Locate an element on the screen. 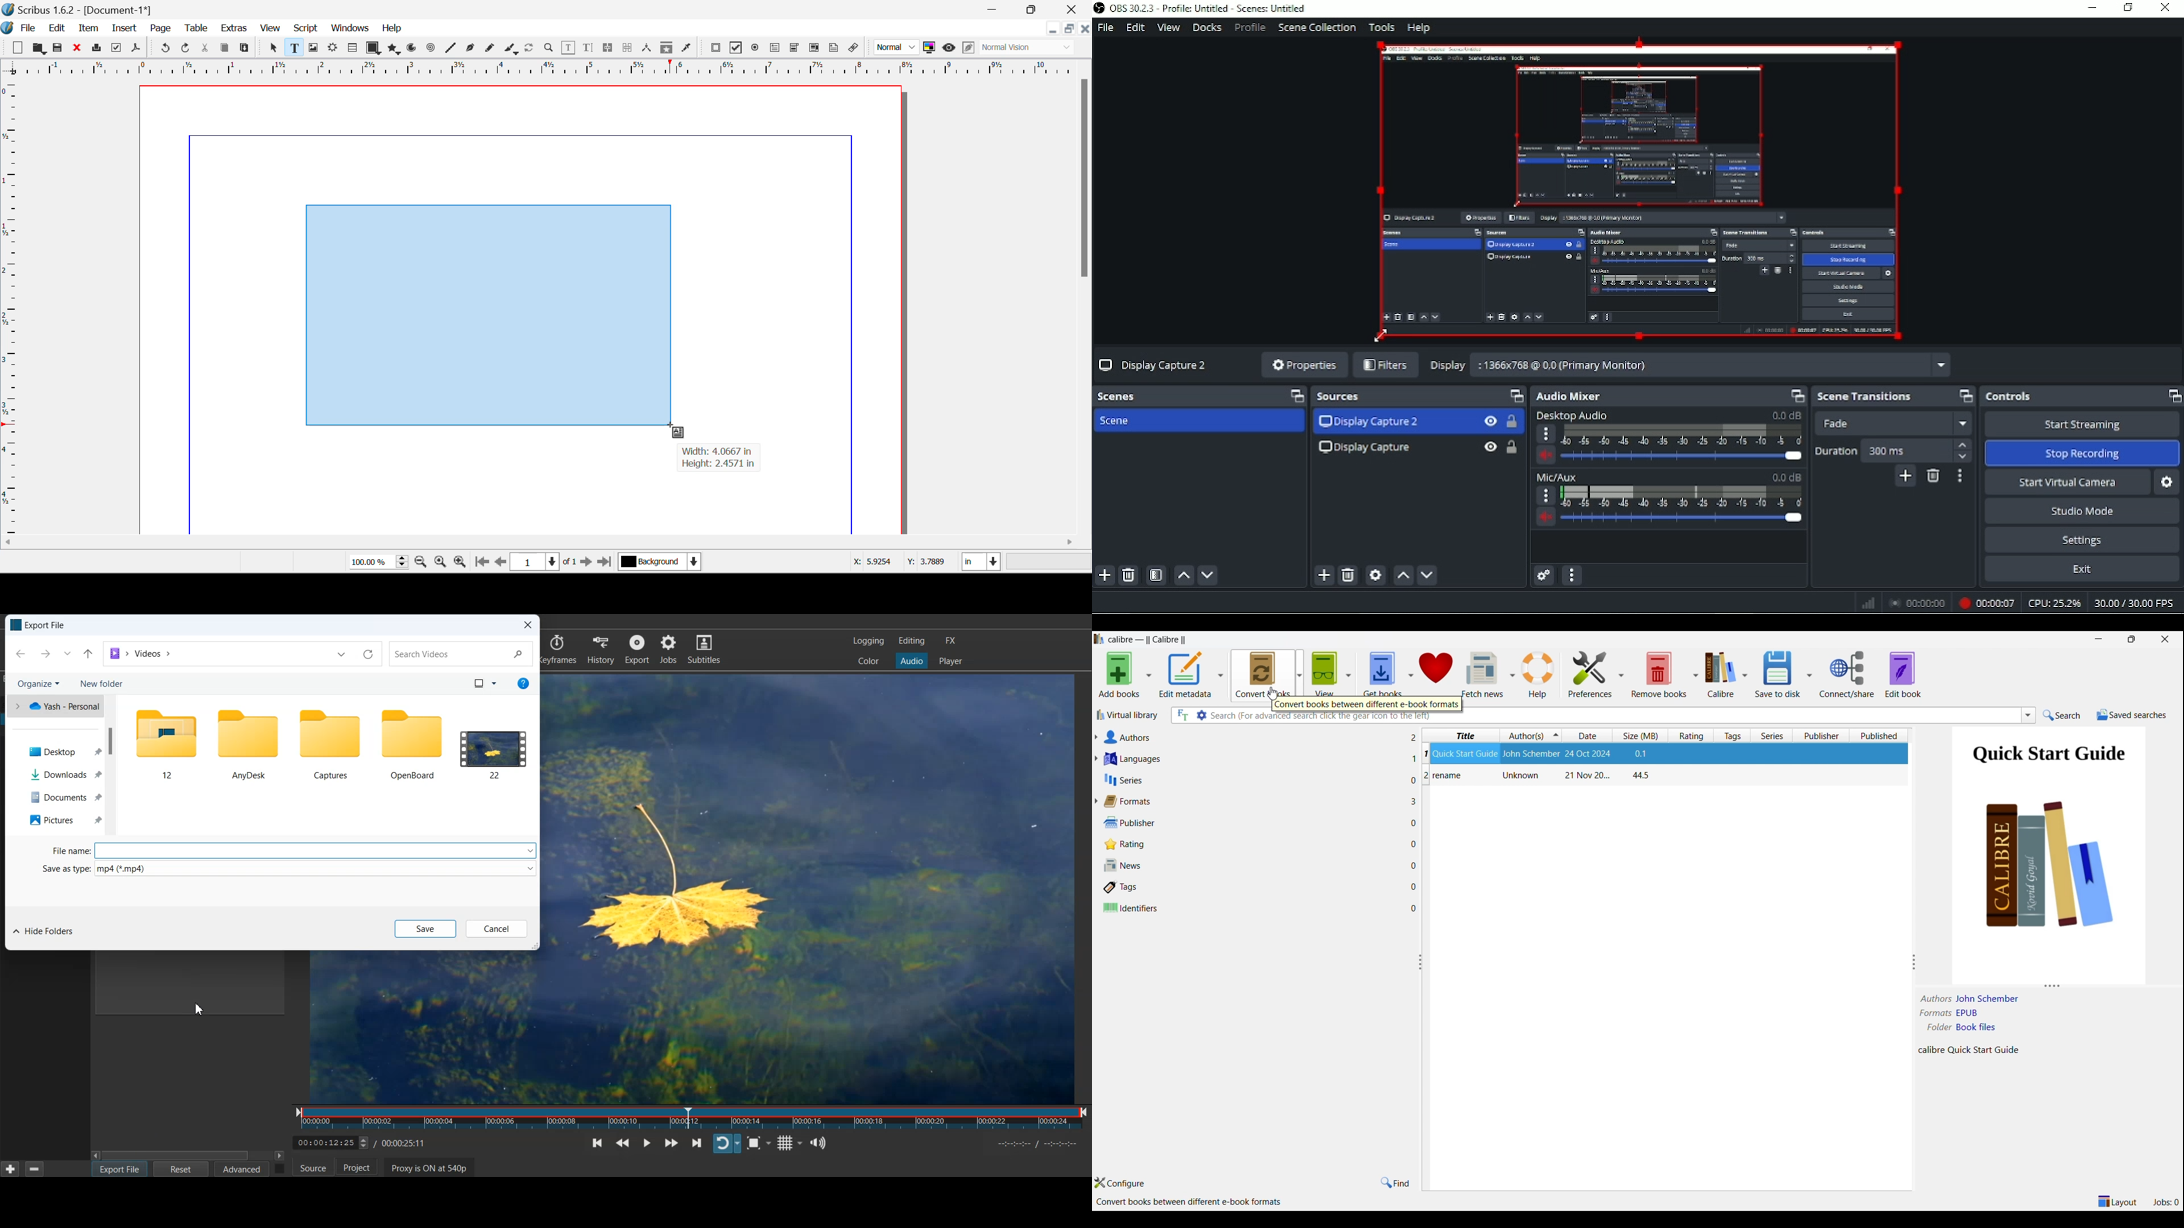  Start streaming is located at coordinates (2080, 424).